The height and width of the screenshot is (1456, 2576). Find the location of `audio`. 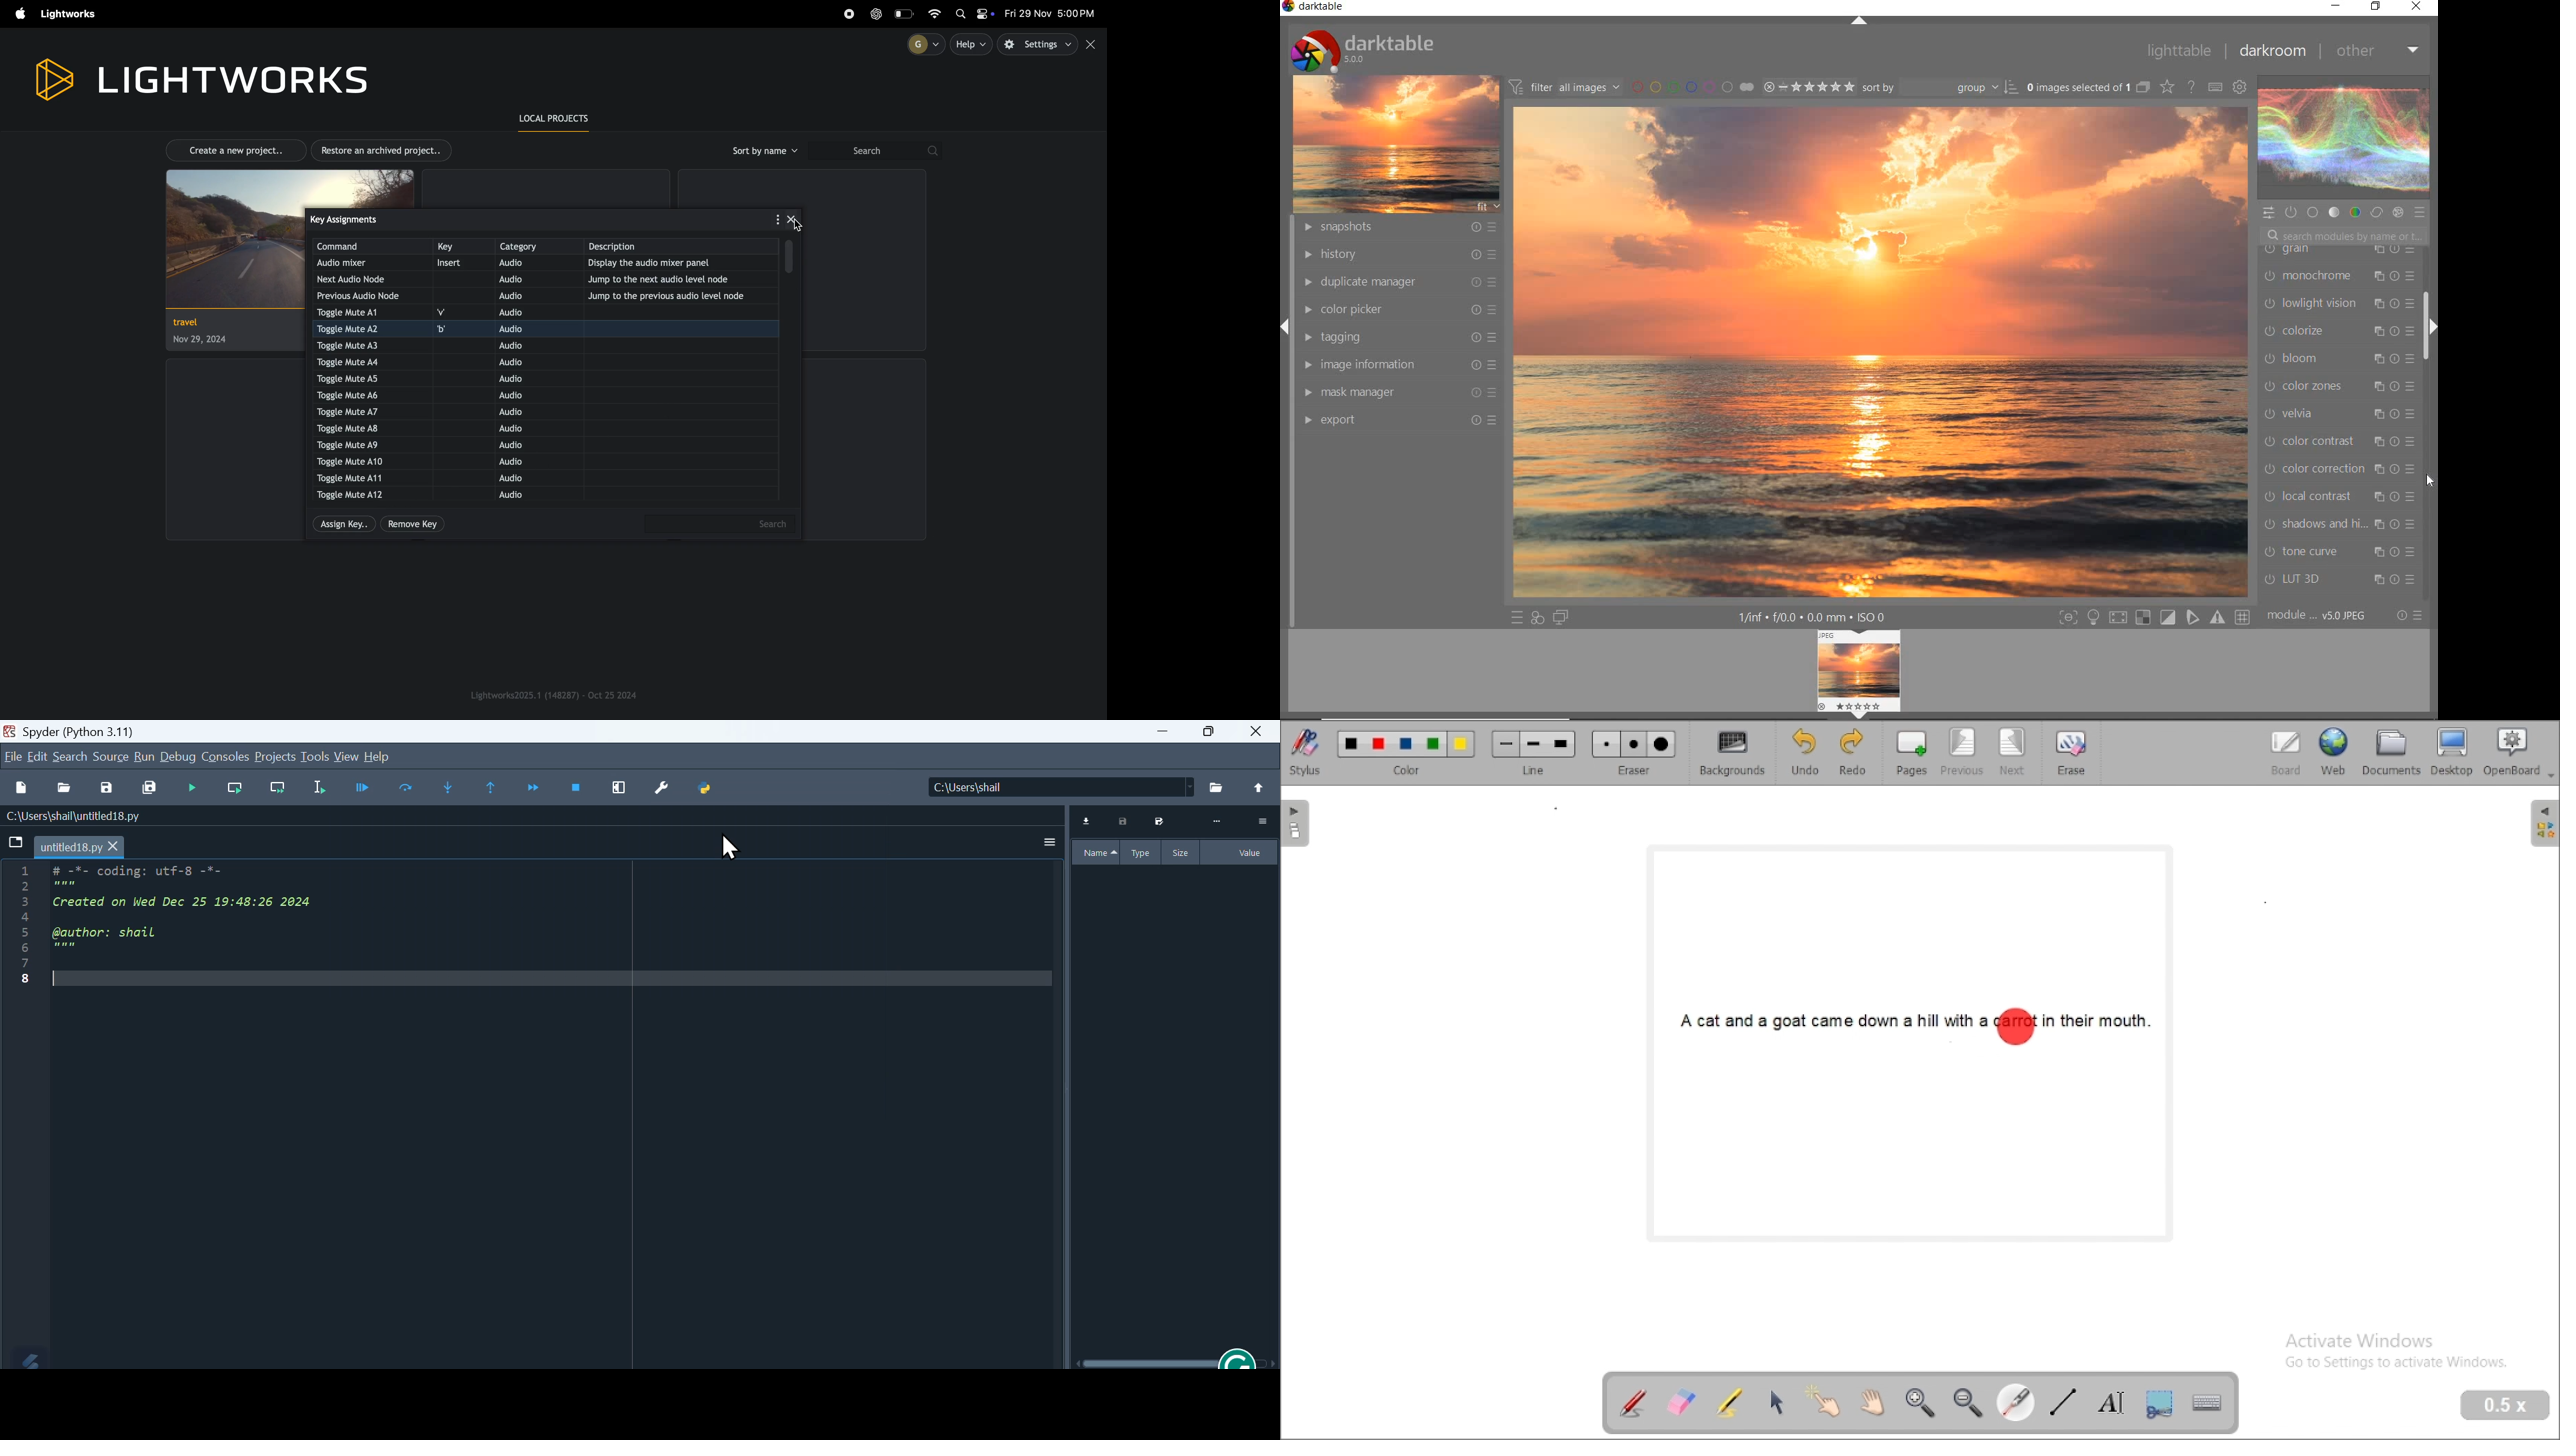

audio is located at coordinates (520, 363).